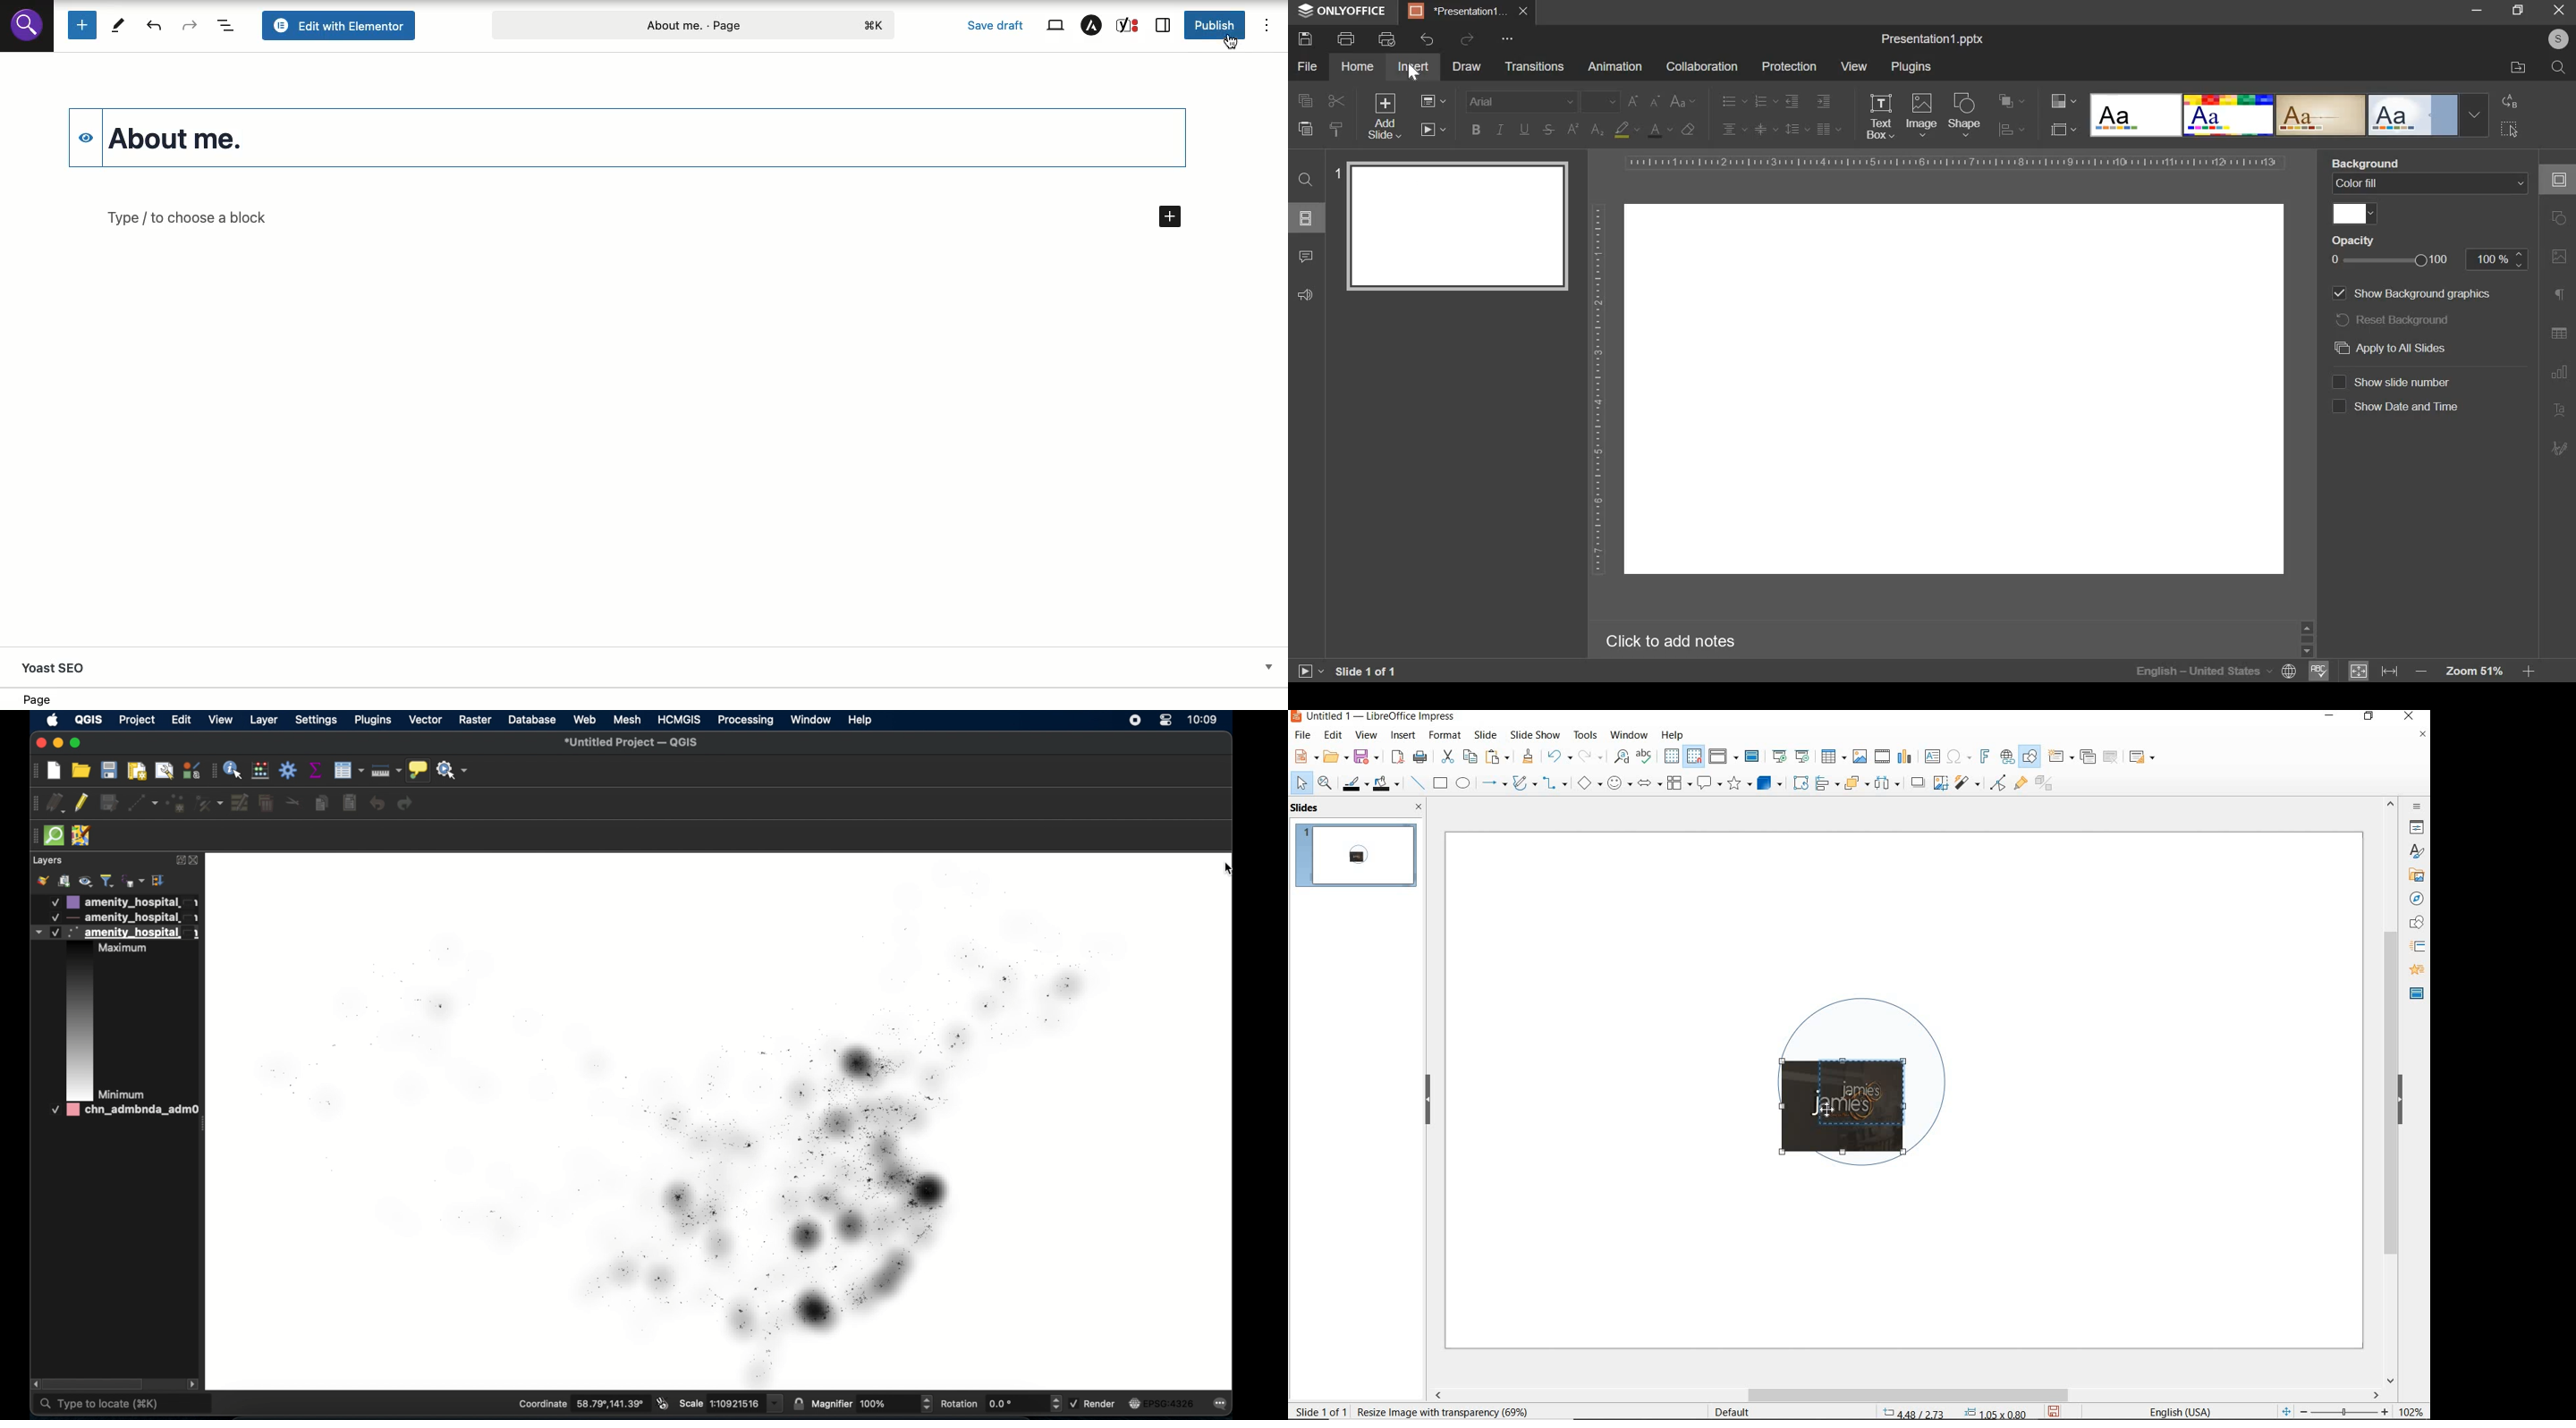 The height and width of the screenshot is (1428, 2576). Describe the element at coordinates (78, 744) in the screenshot. I see `maximize` at that location.